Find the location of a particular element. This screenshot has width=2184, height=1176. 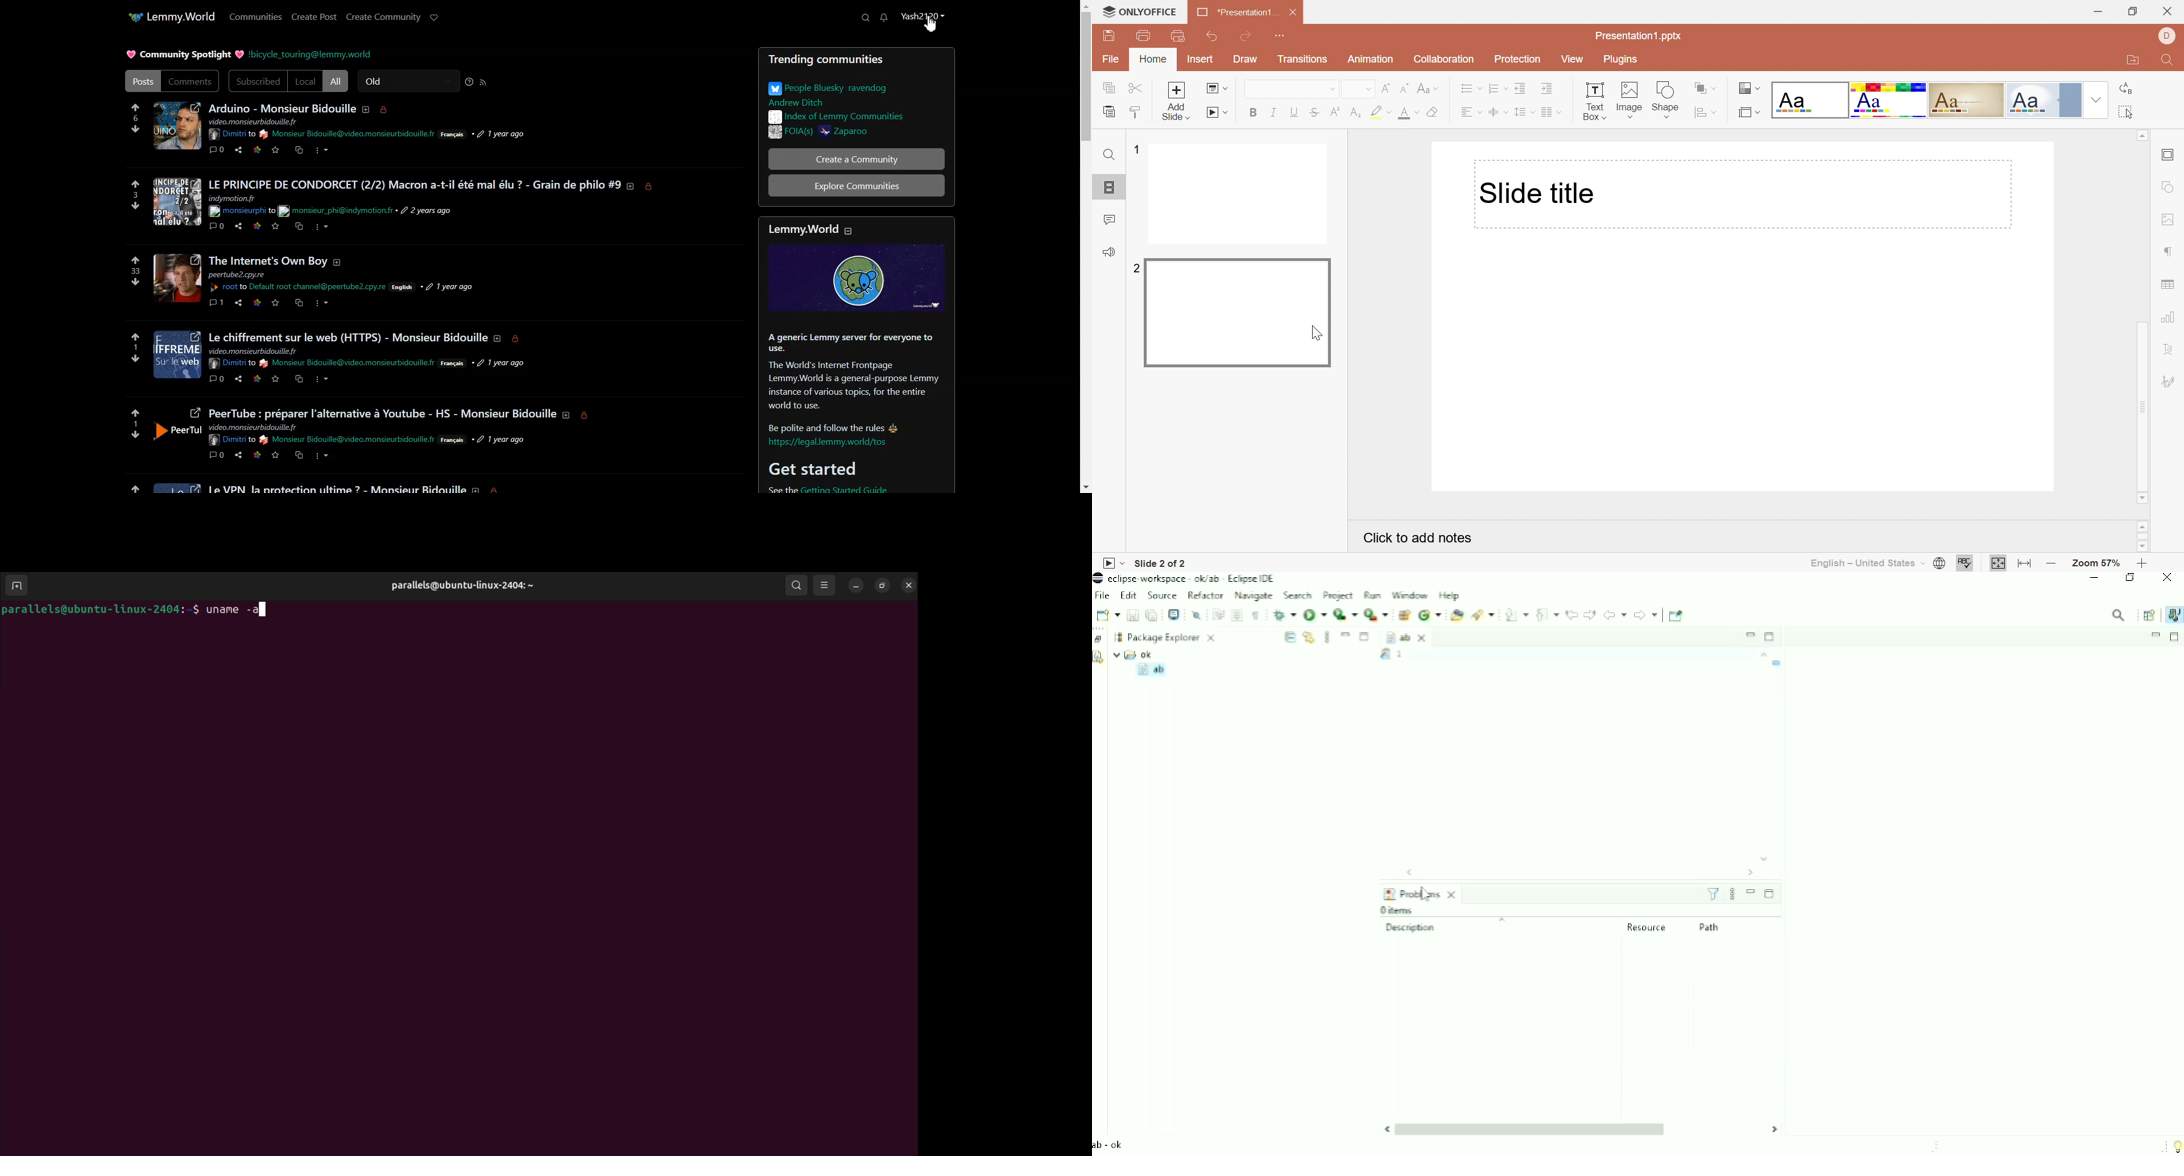

Shape settings is located at coordinates (2166, 187).